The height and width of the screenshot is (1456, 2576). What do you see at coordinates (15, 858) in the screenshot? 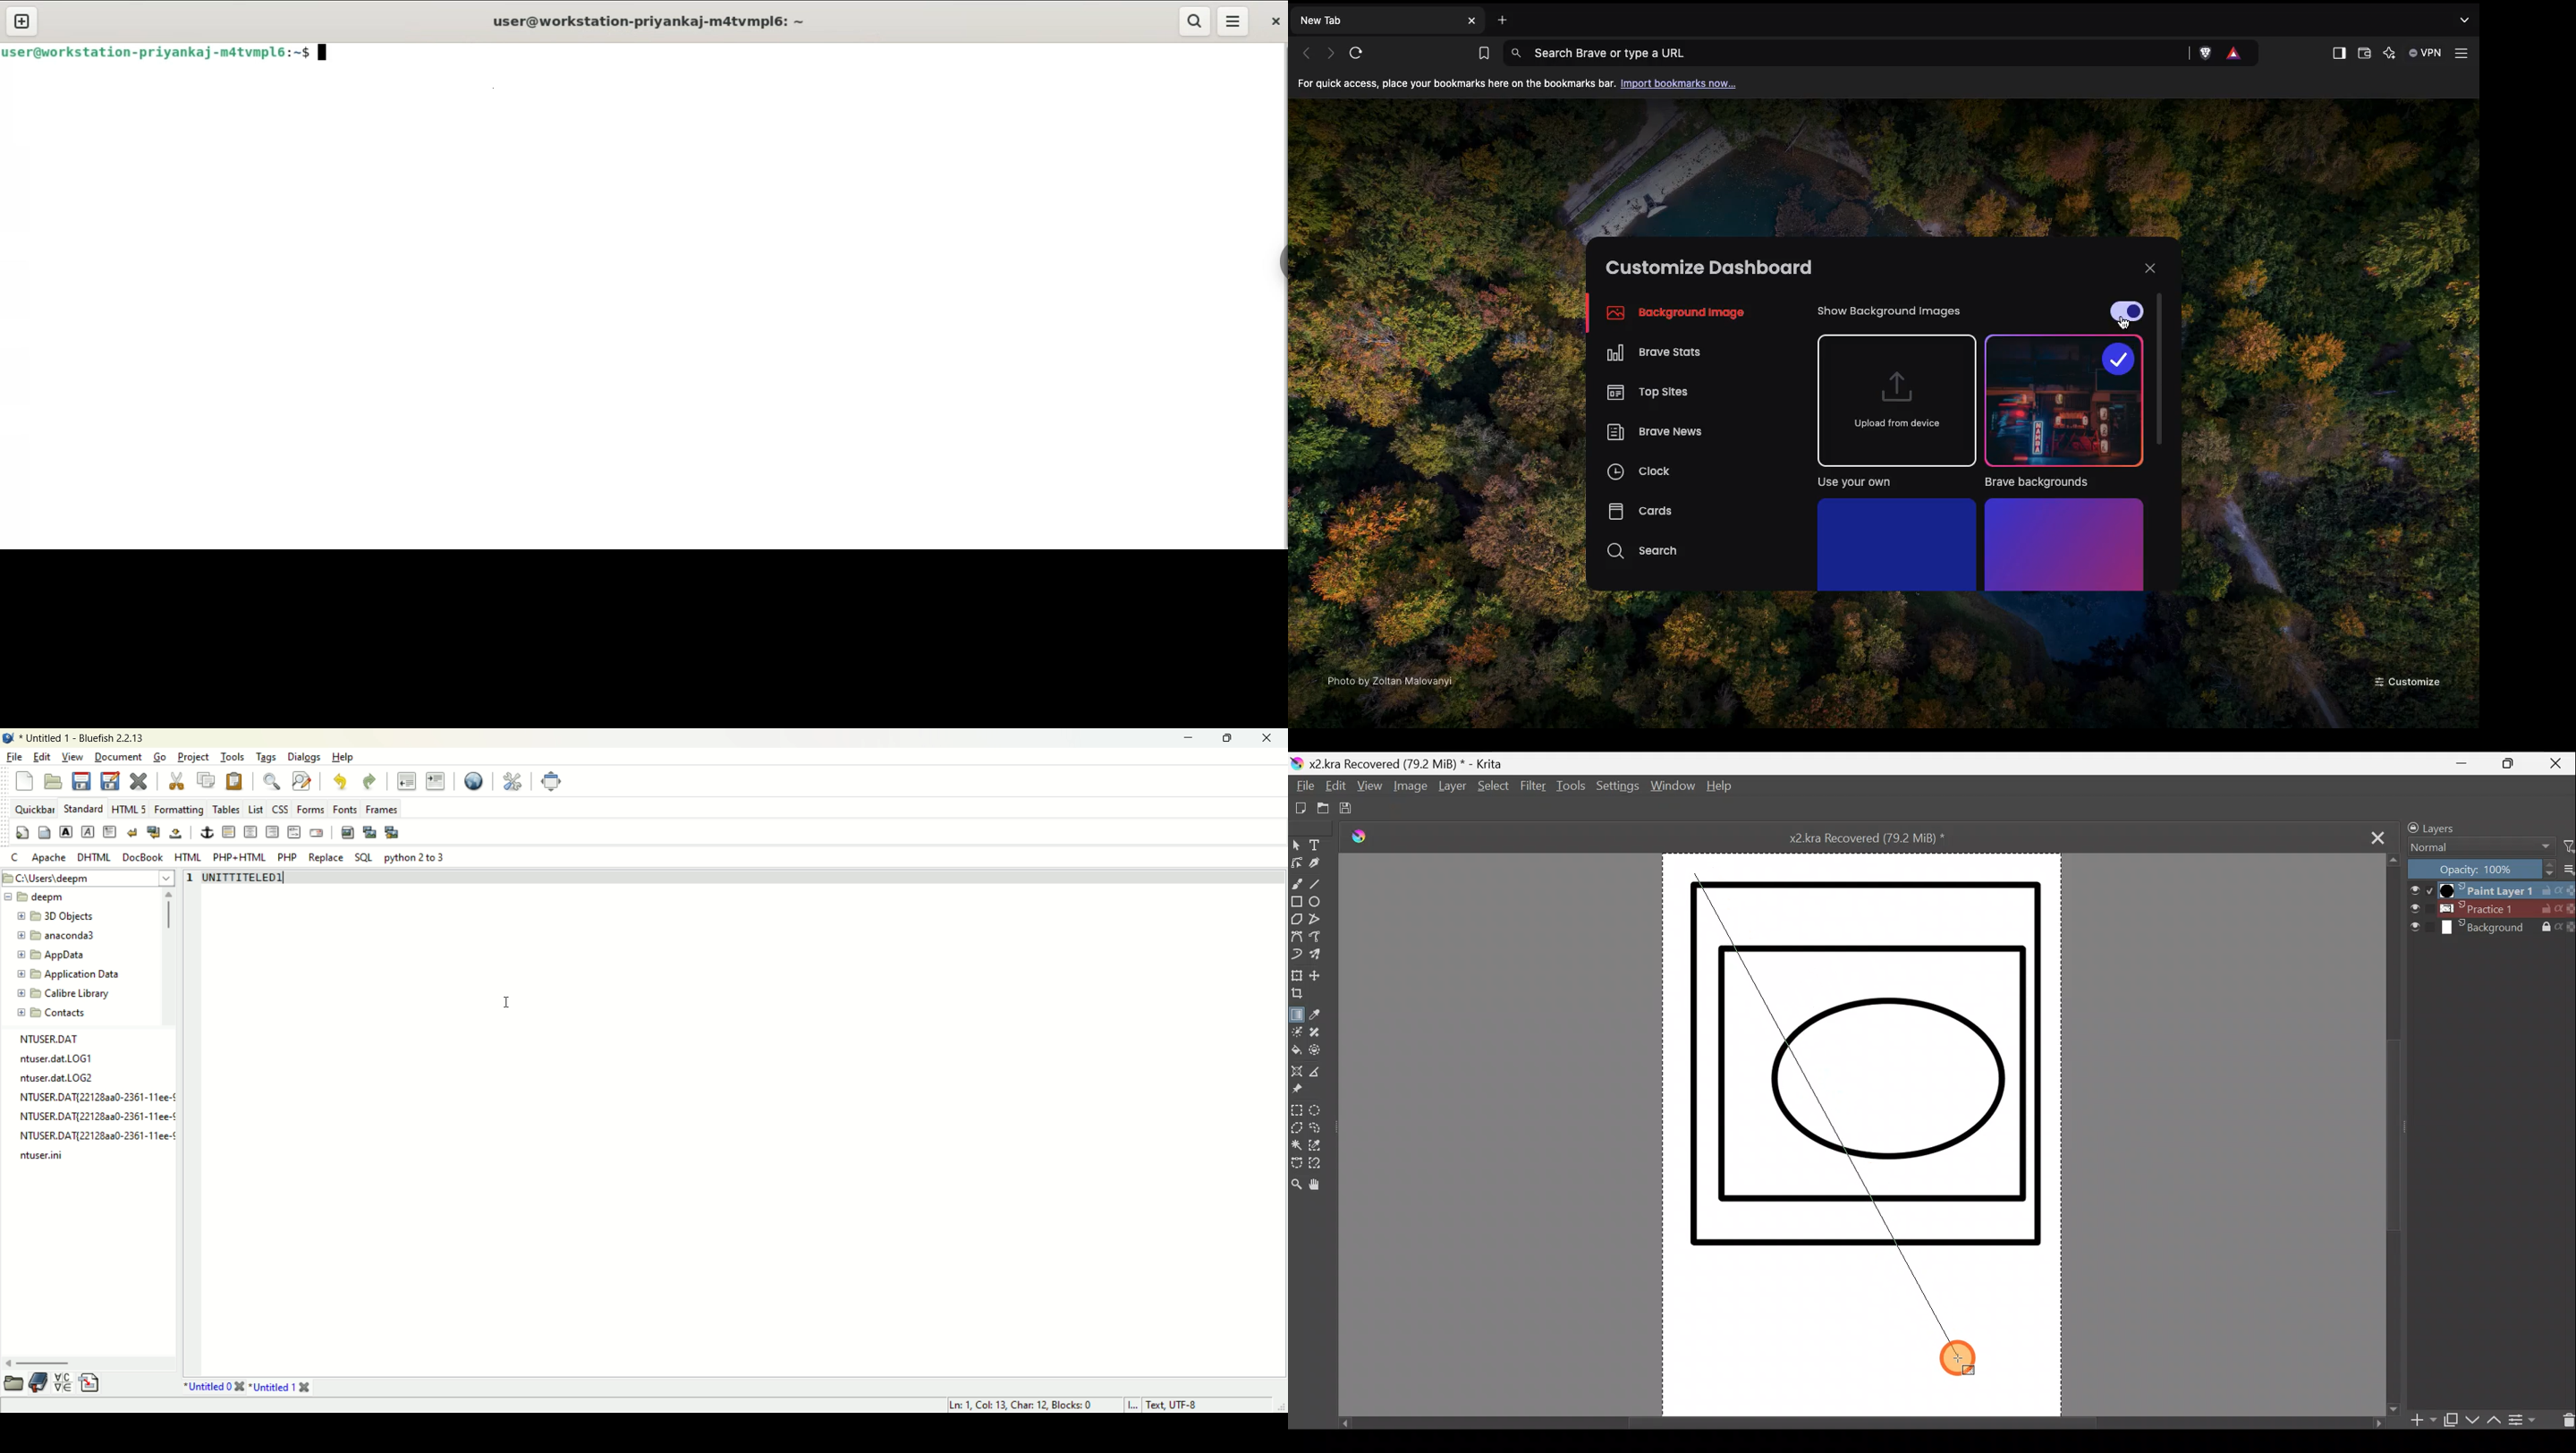
I see `C` at bounding box center [15, 858].